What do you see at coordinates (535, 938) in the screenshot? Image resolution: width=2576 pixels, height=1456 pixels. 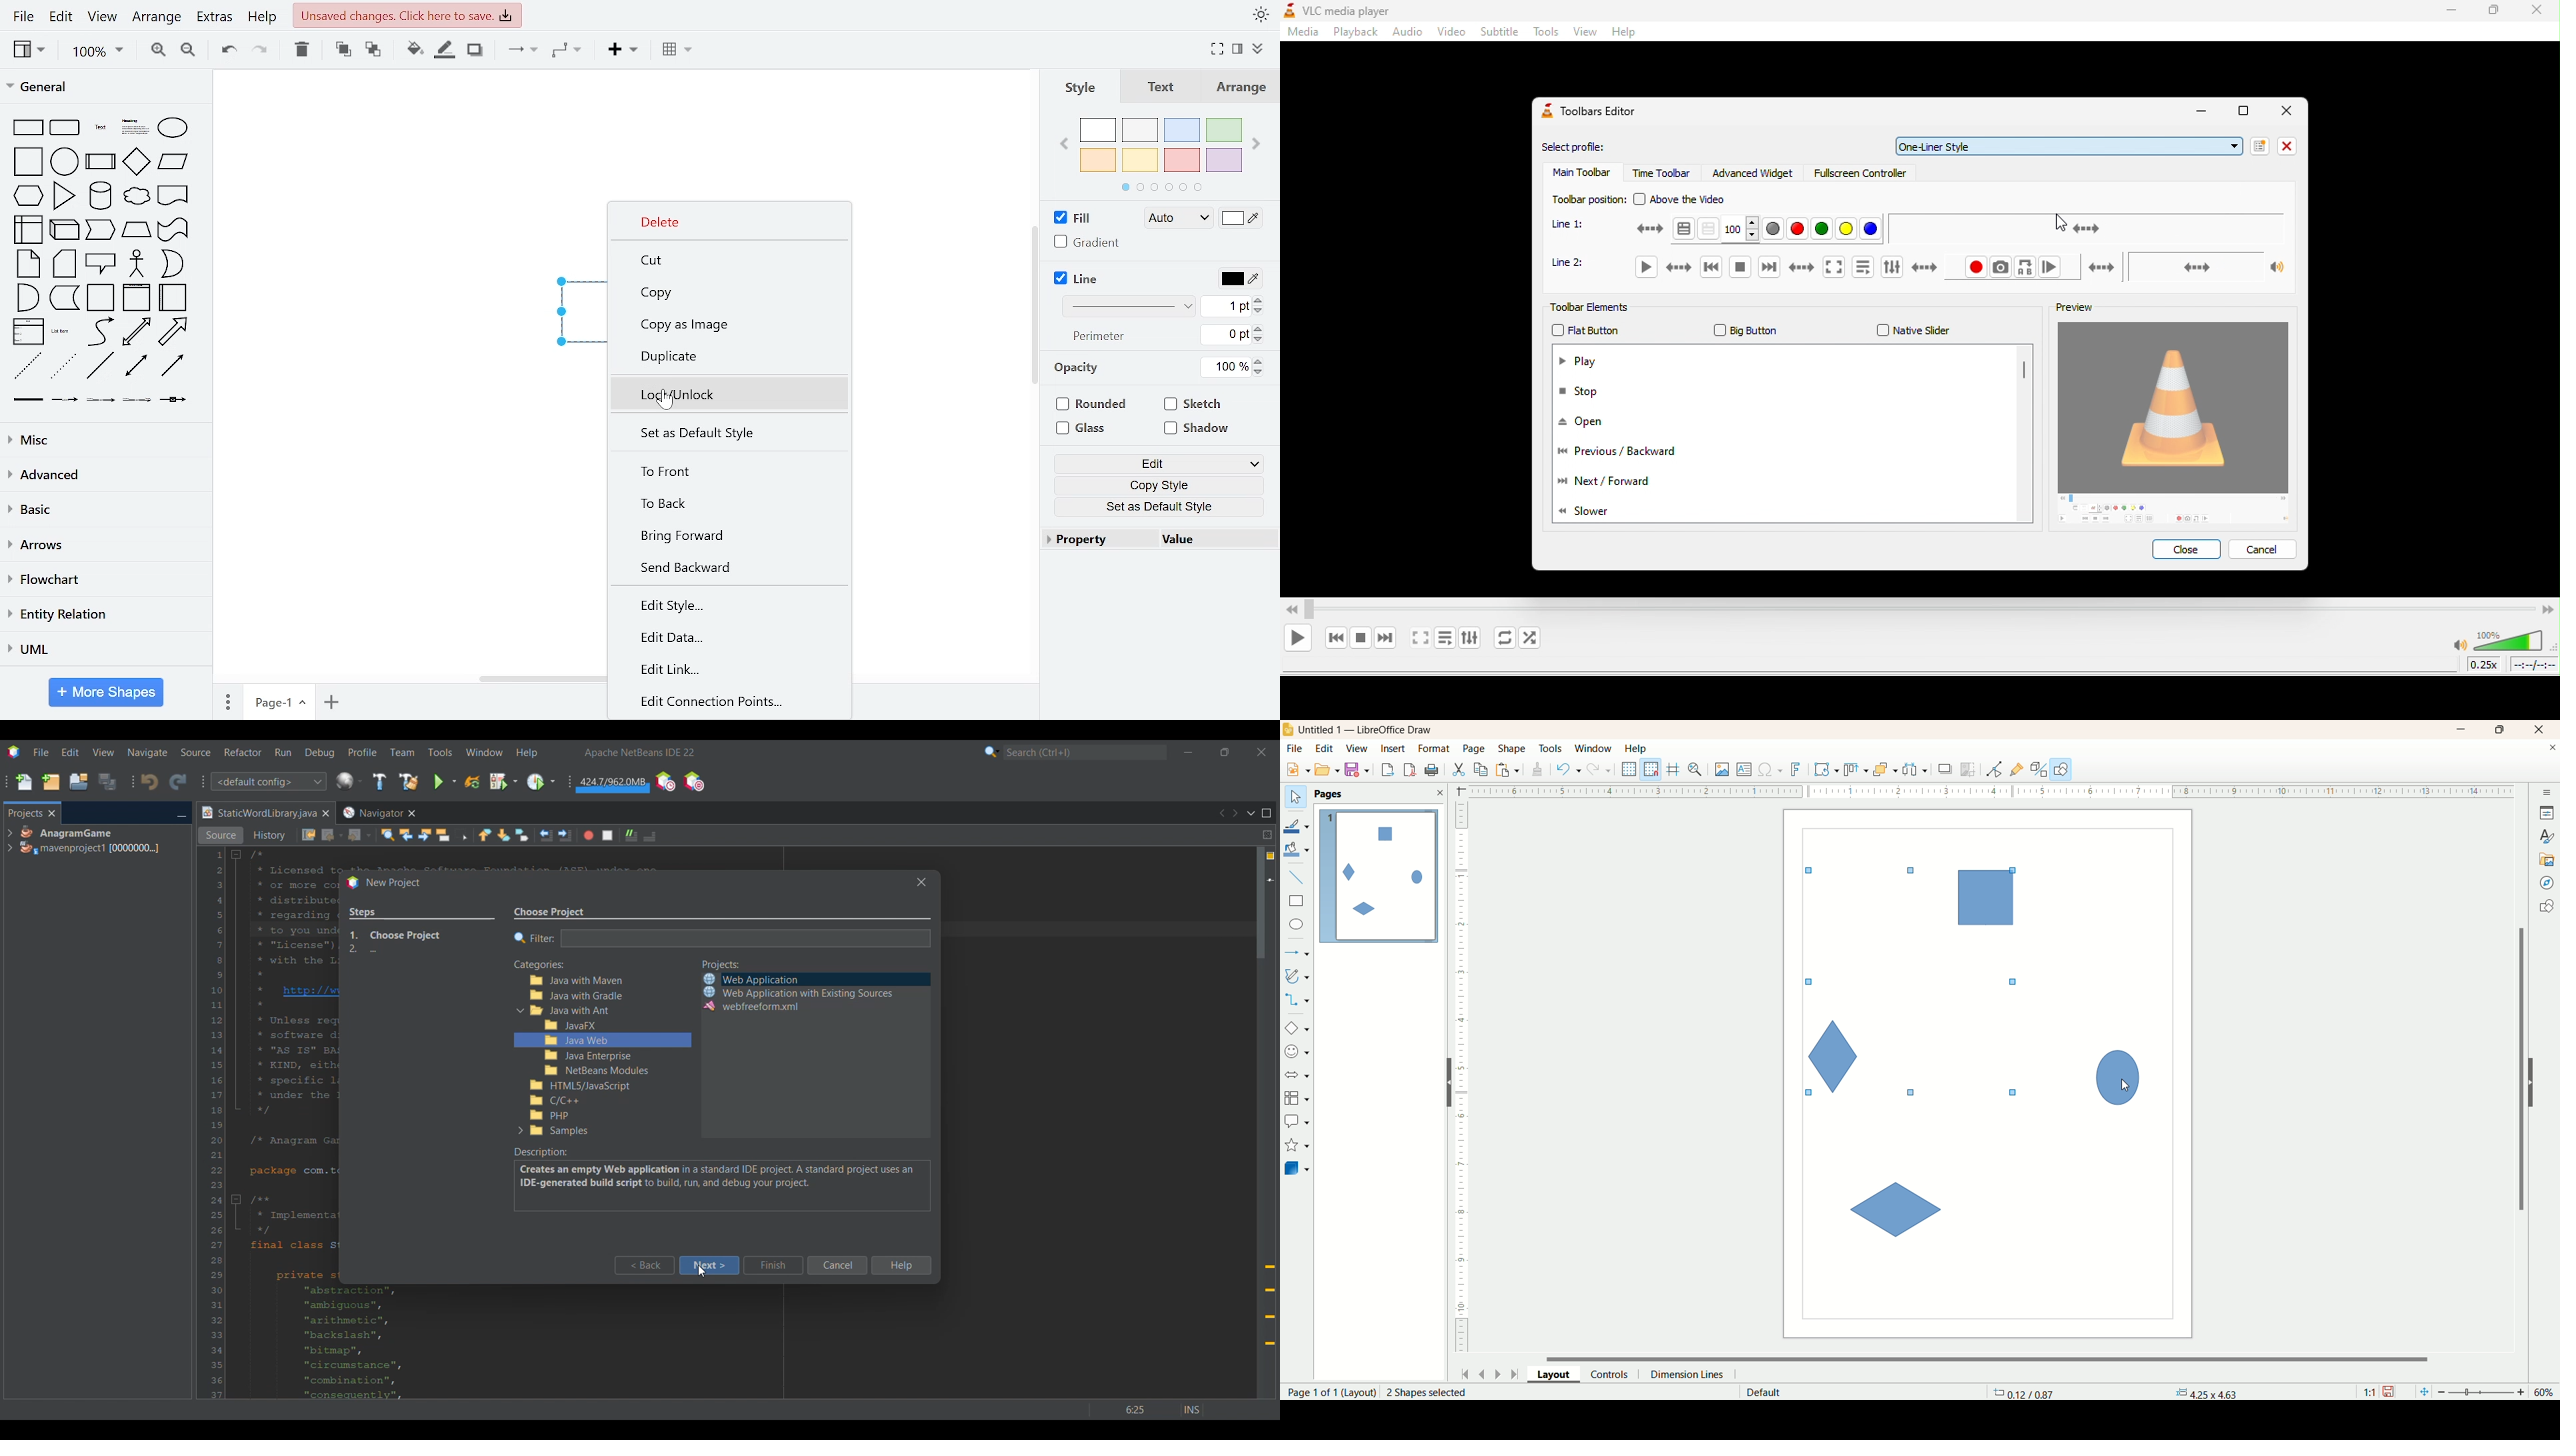 I see `Indicates search text box` at bounding box center [535, 938].